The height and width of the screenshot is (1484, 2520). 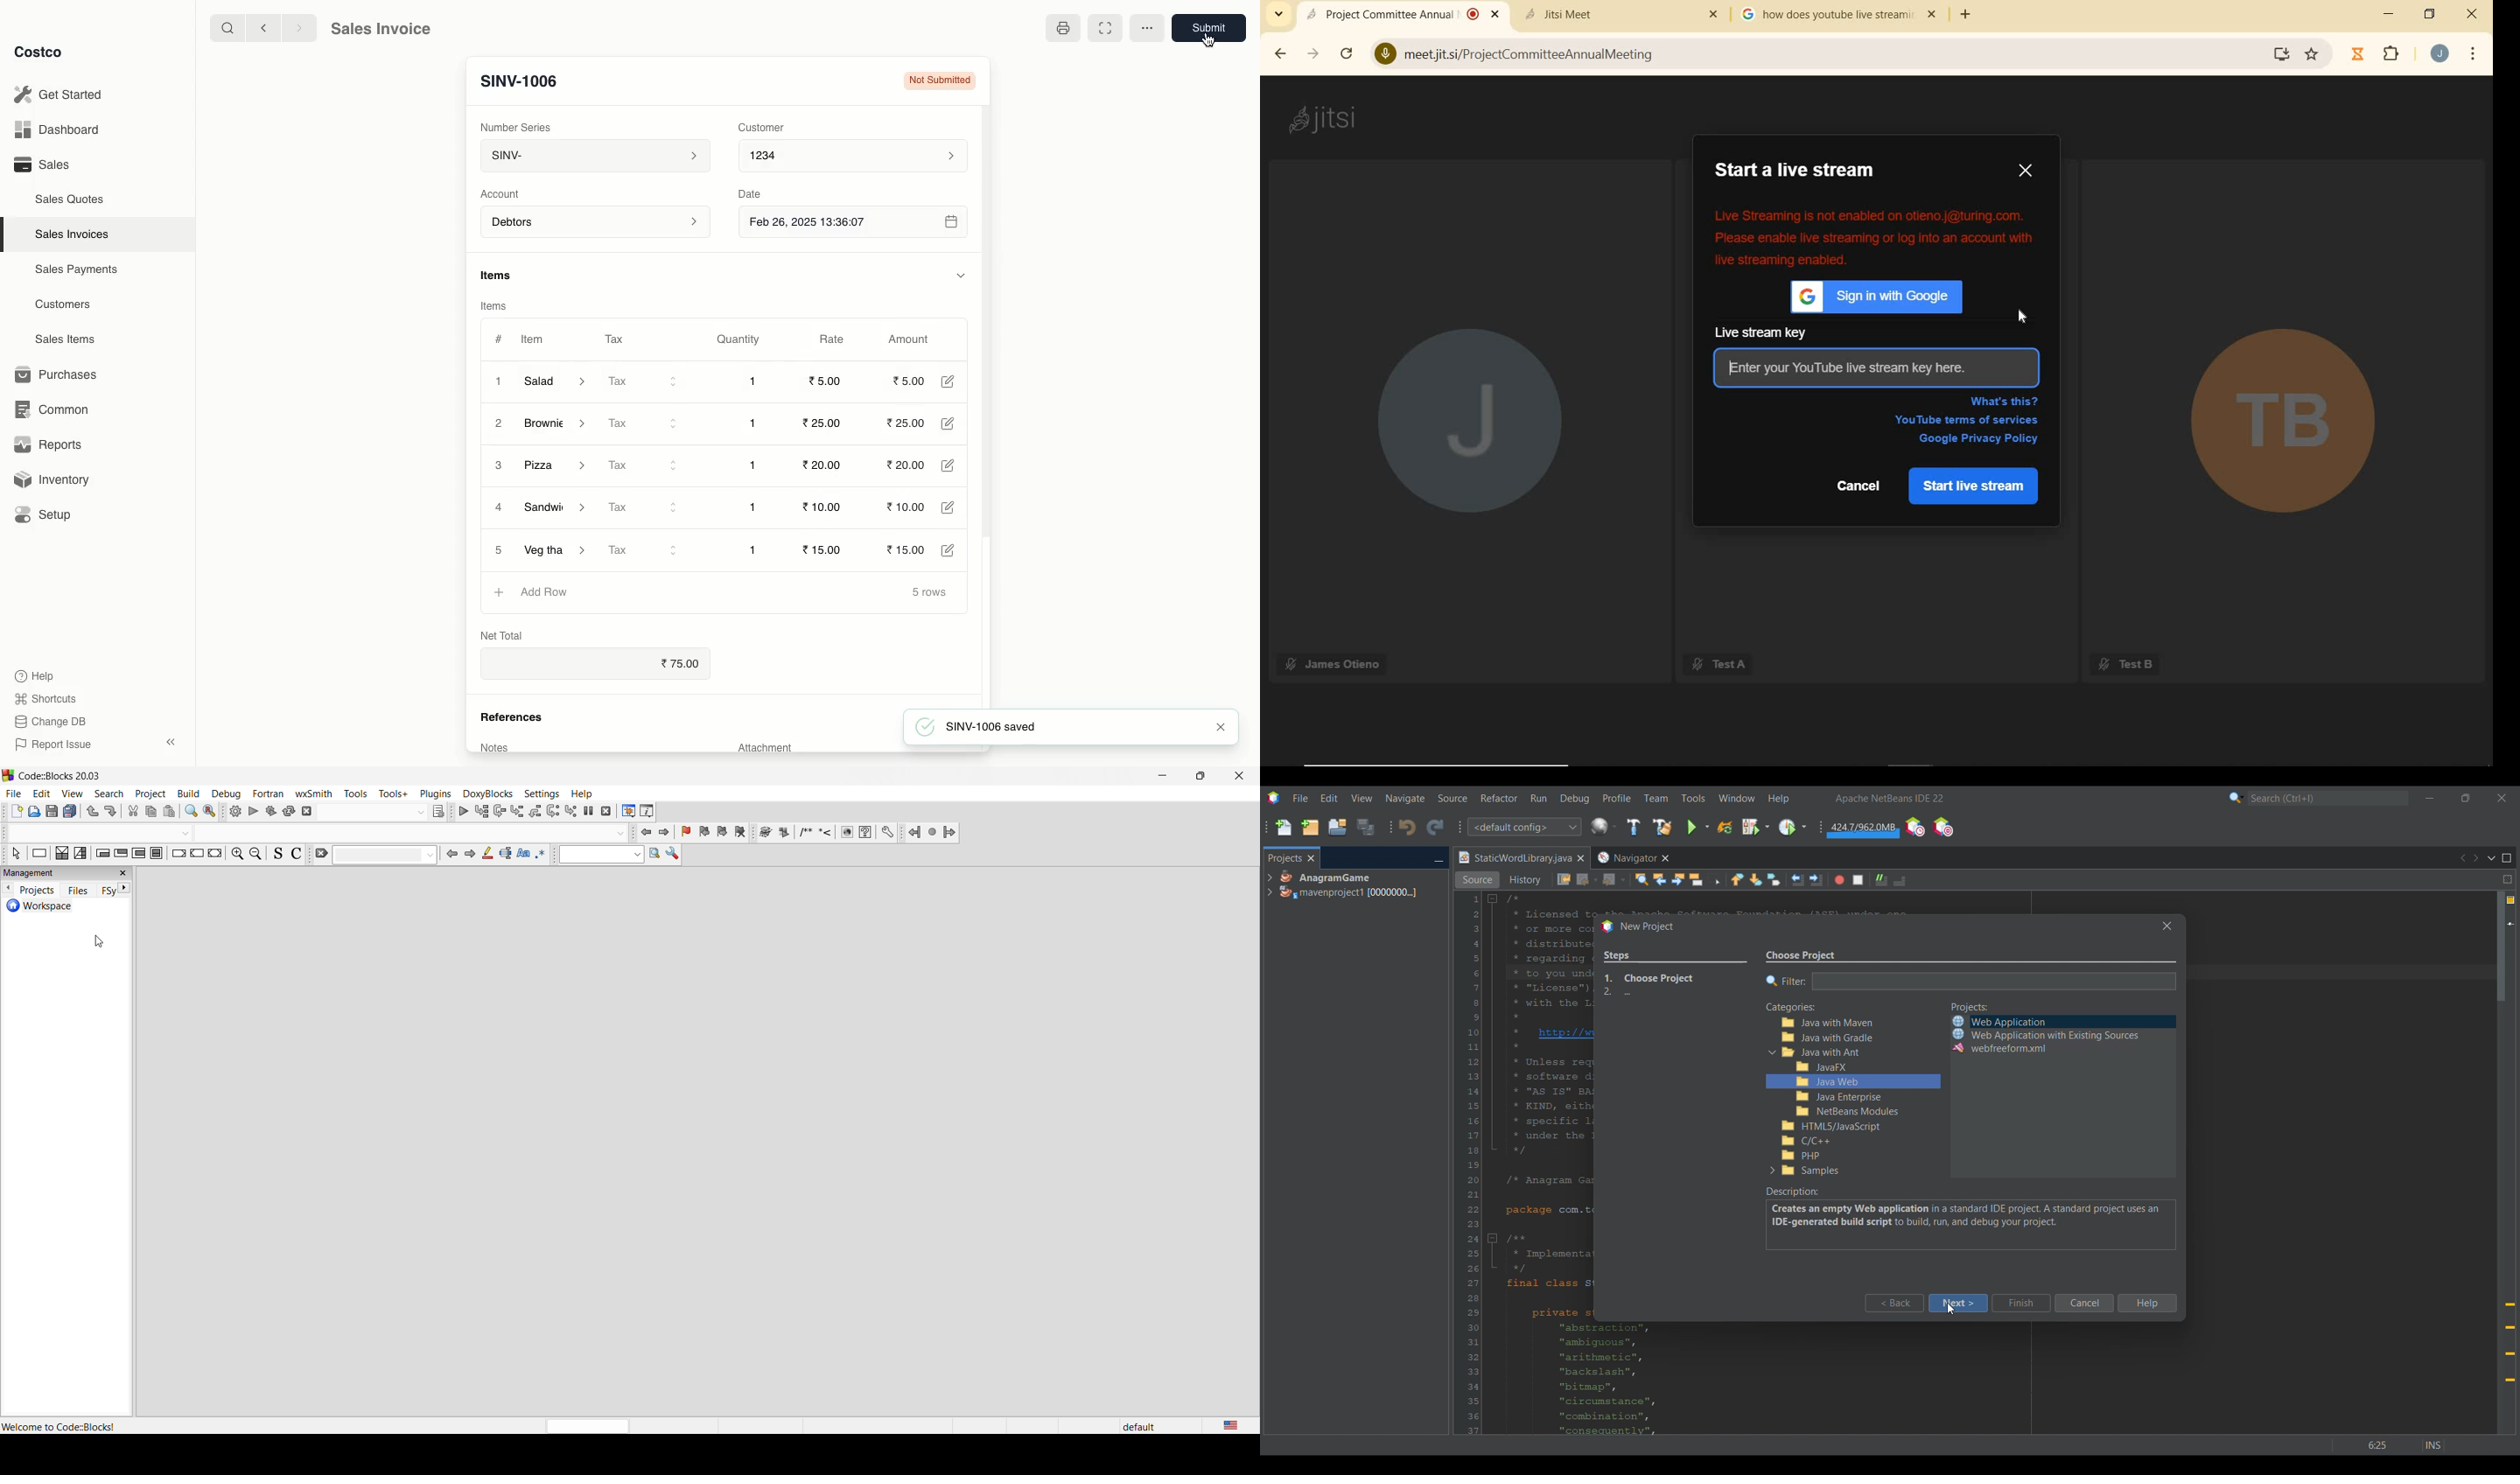 I want to click on TB, so click(x=2300, y=428).